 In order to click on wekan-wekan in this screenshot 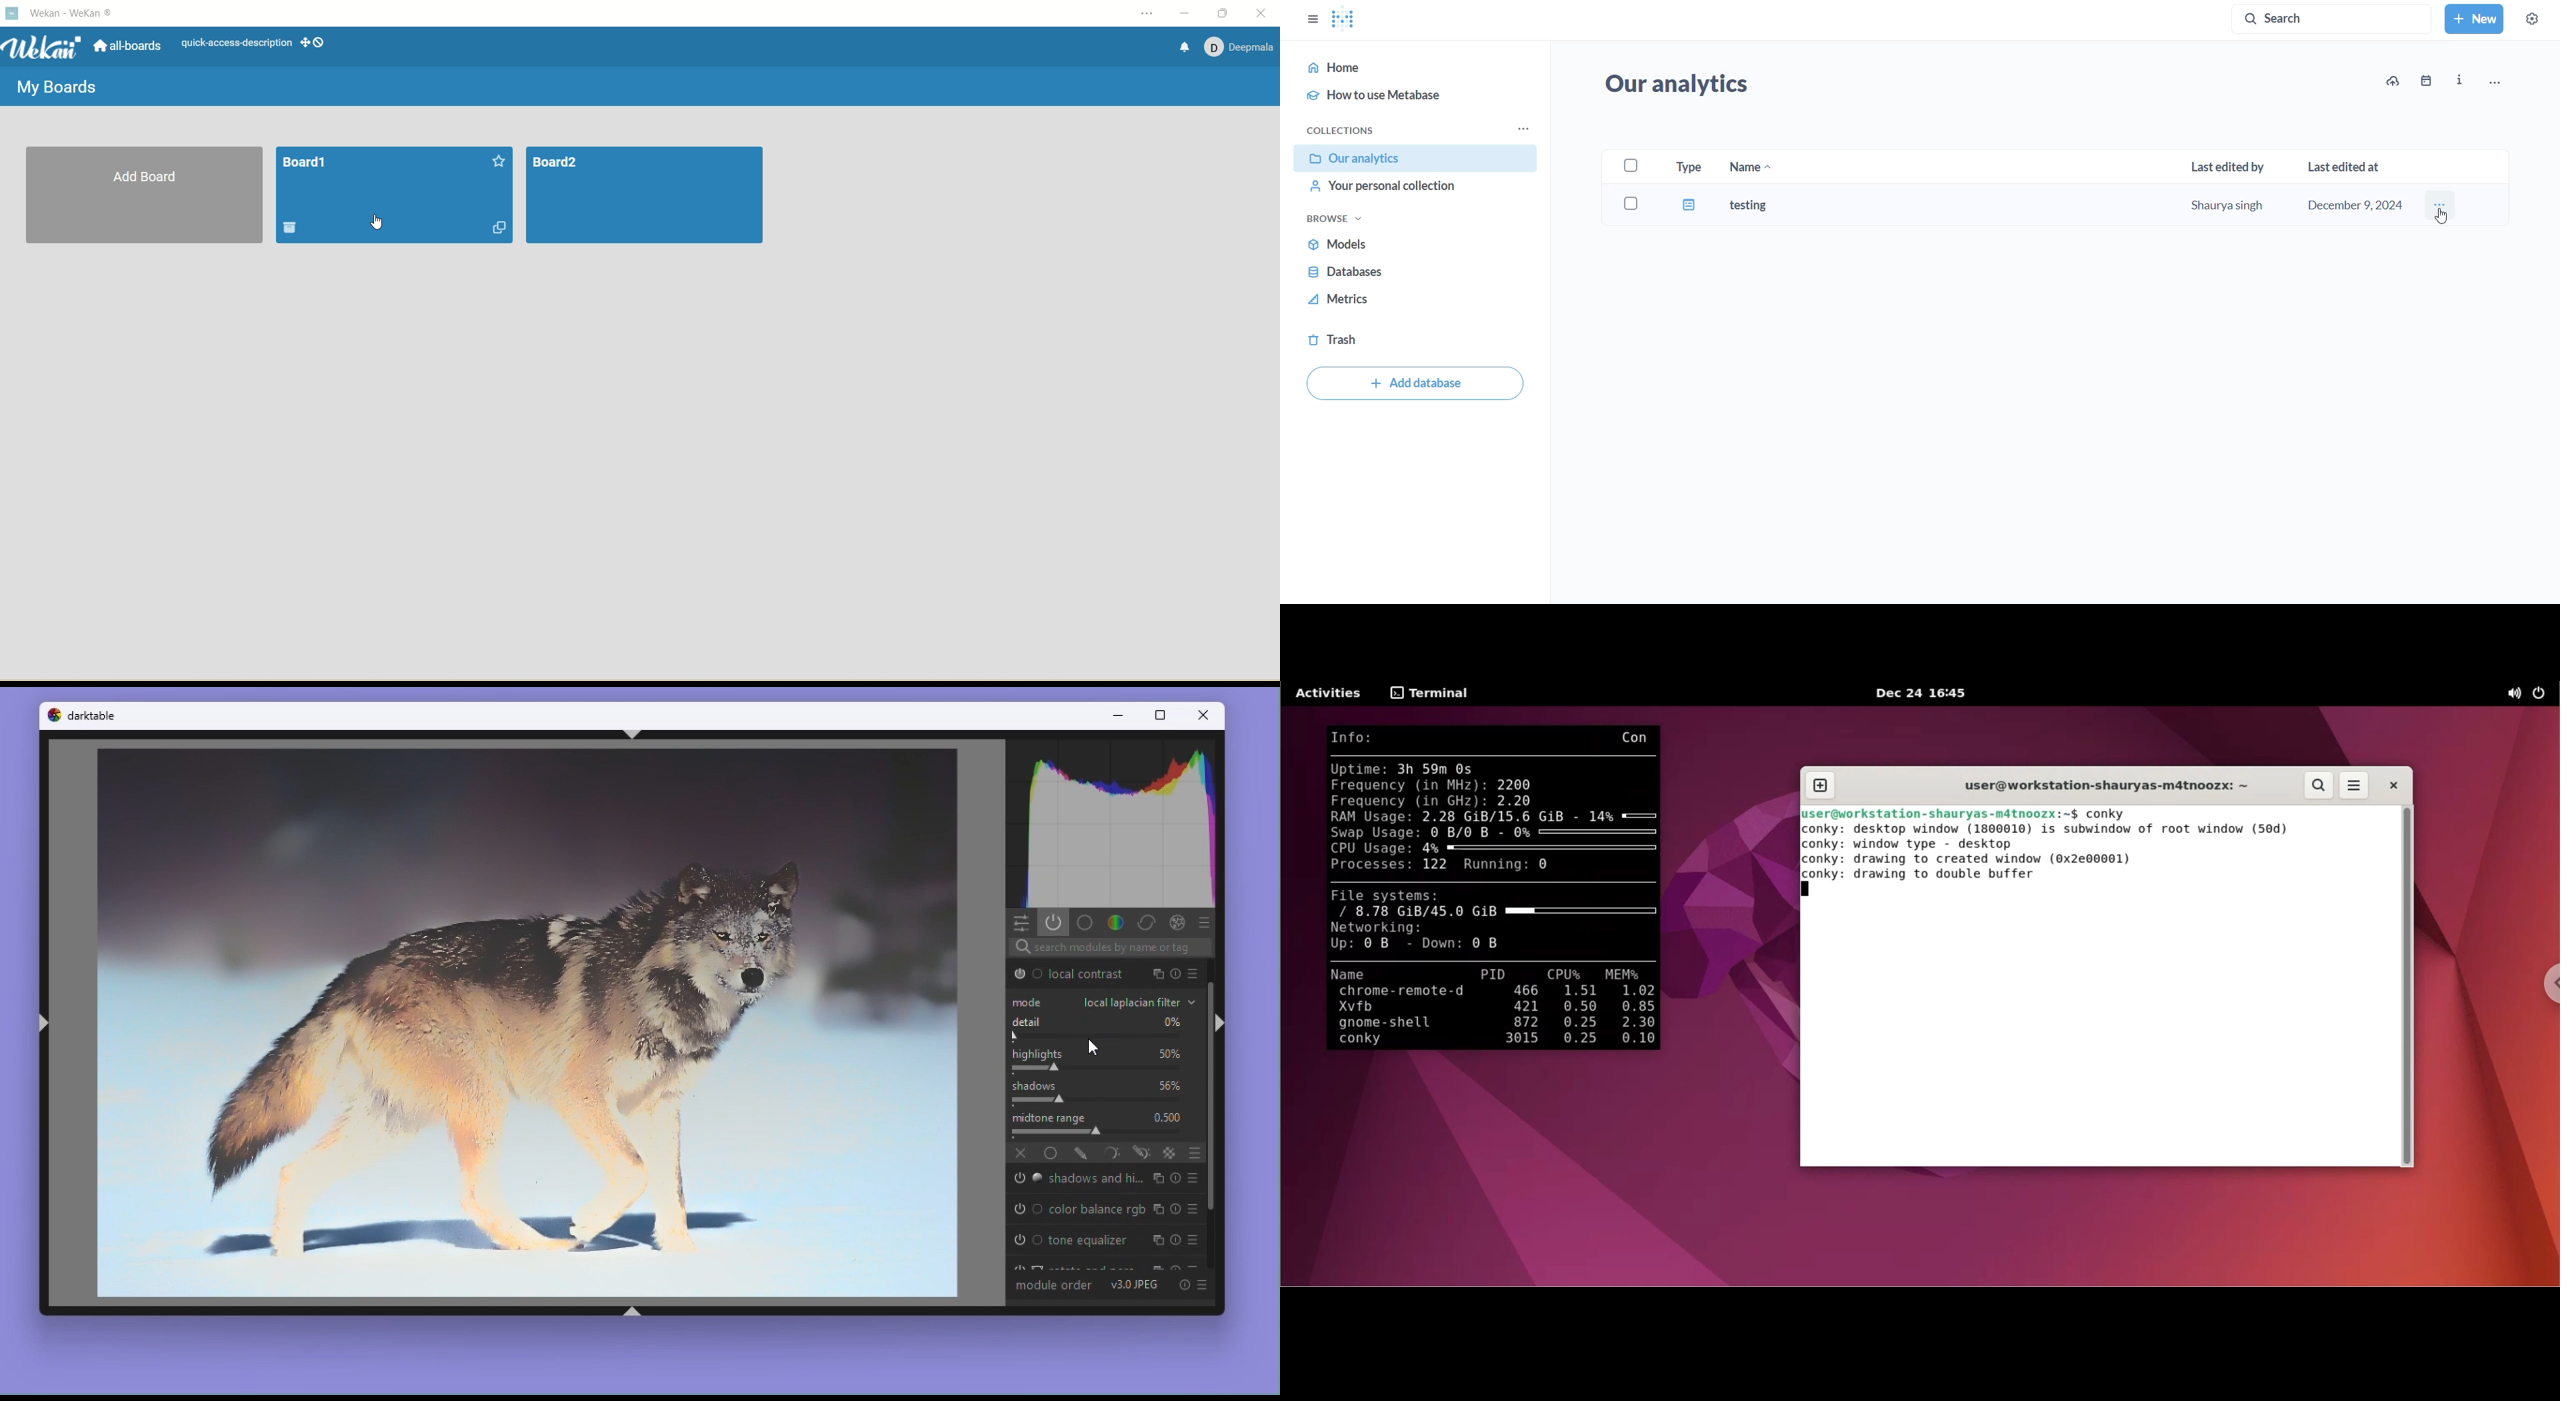, I will do `click(76, 13)`.